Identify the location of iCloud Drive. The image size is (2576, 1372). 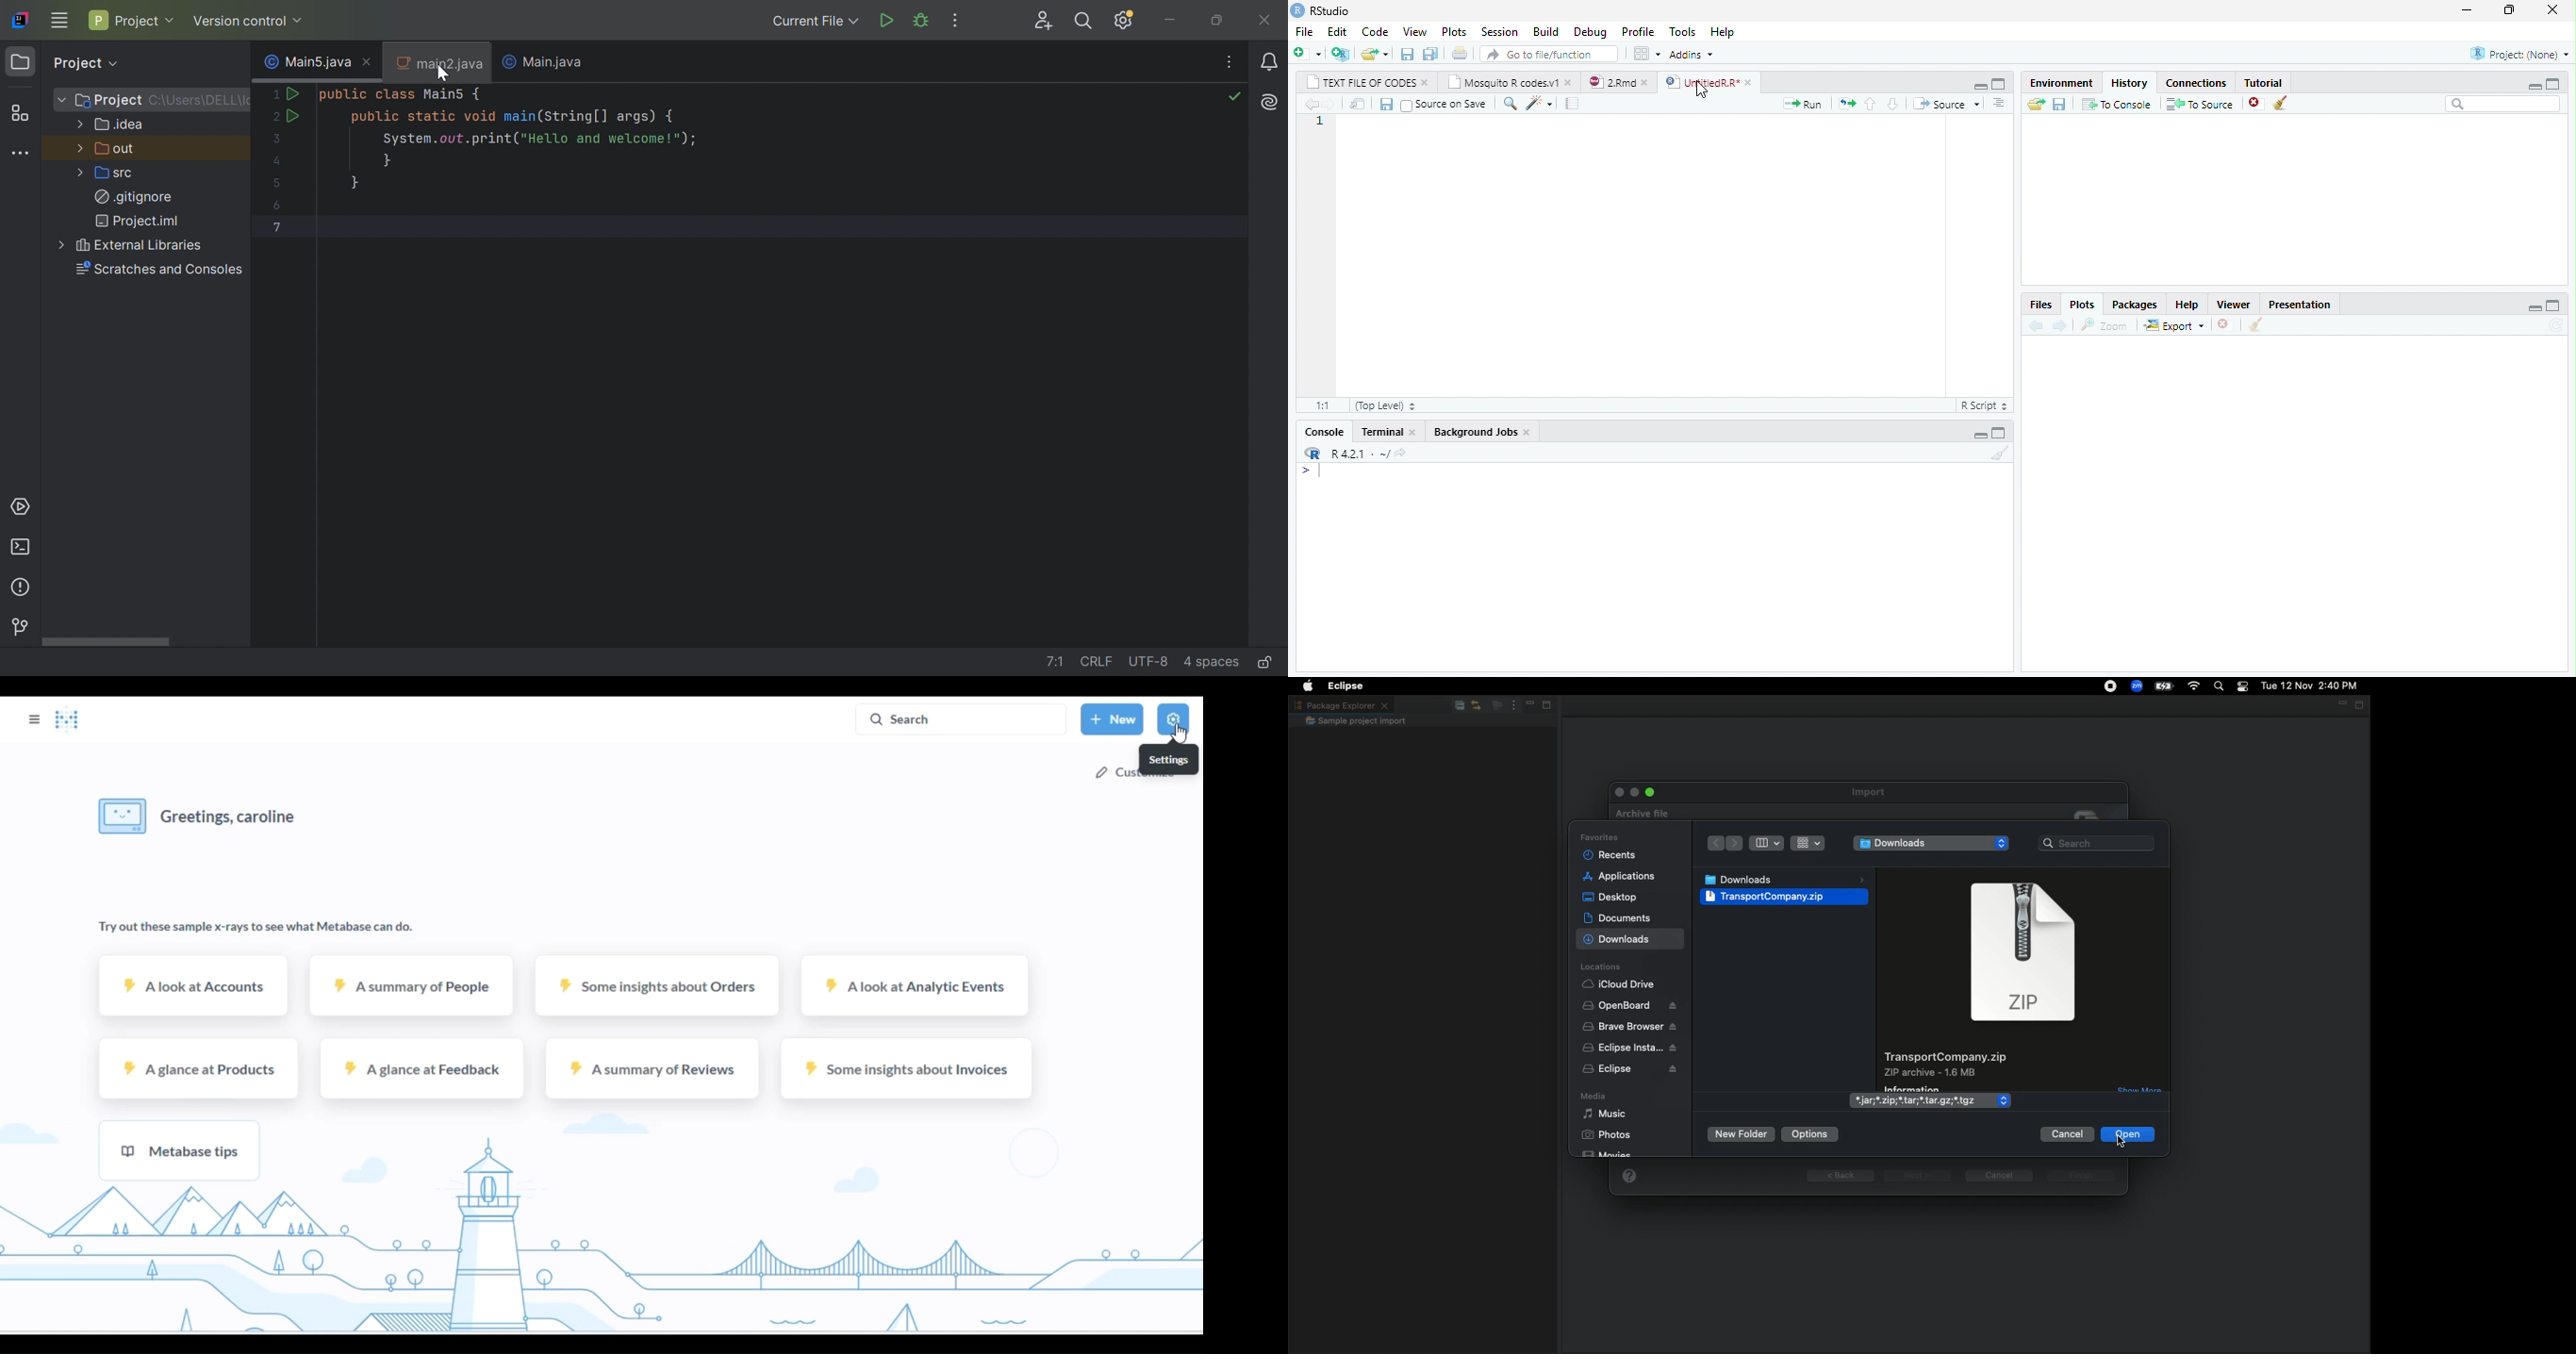
(1622, 985).